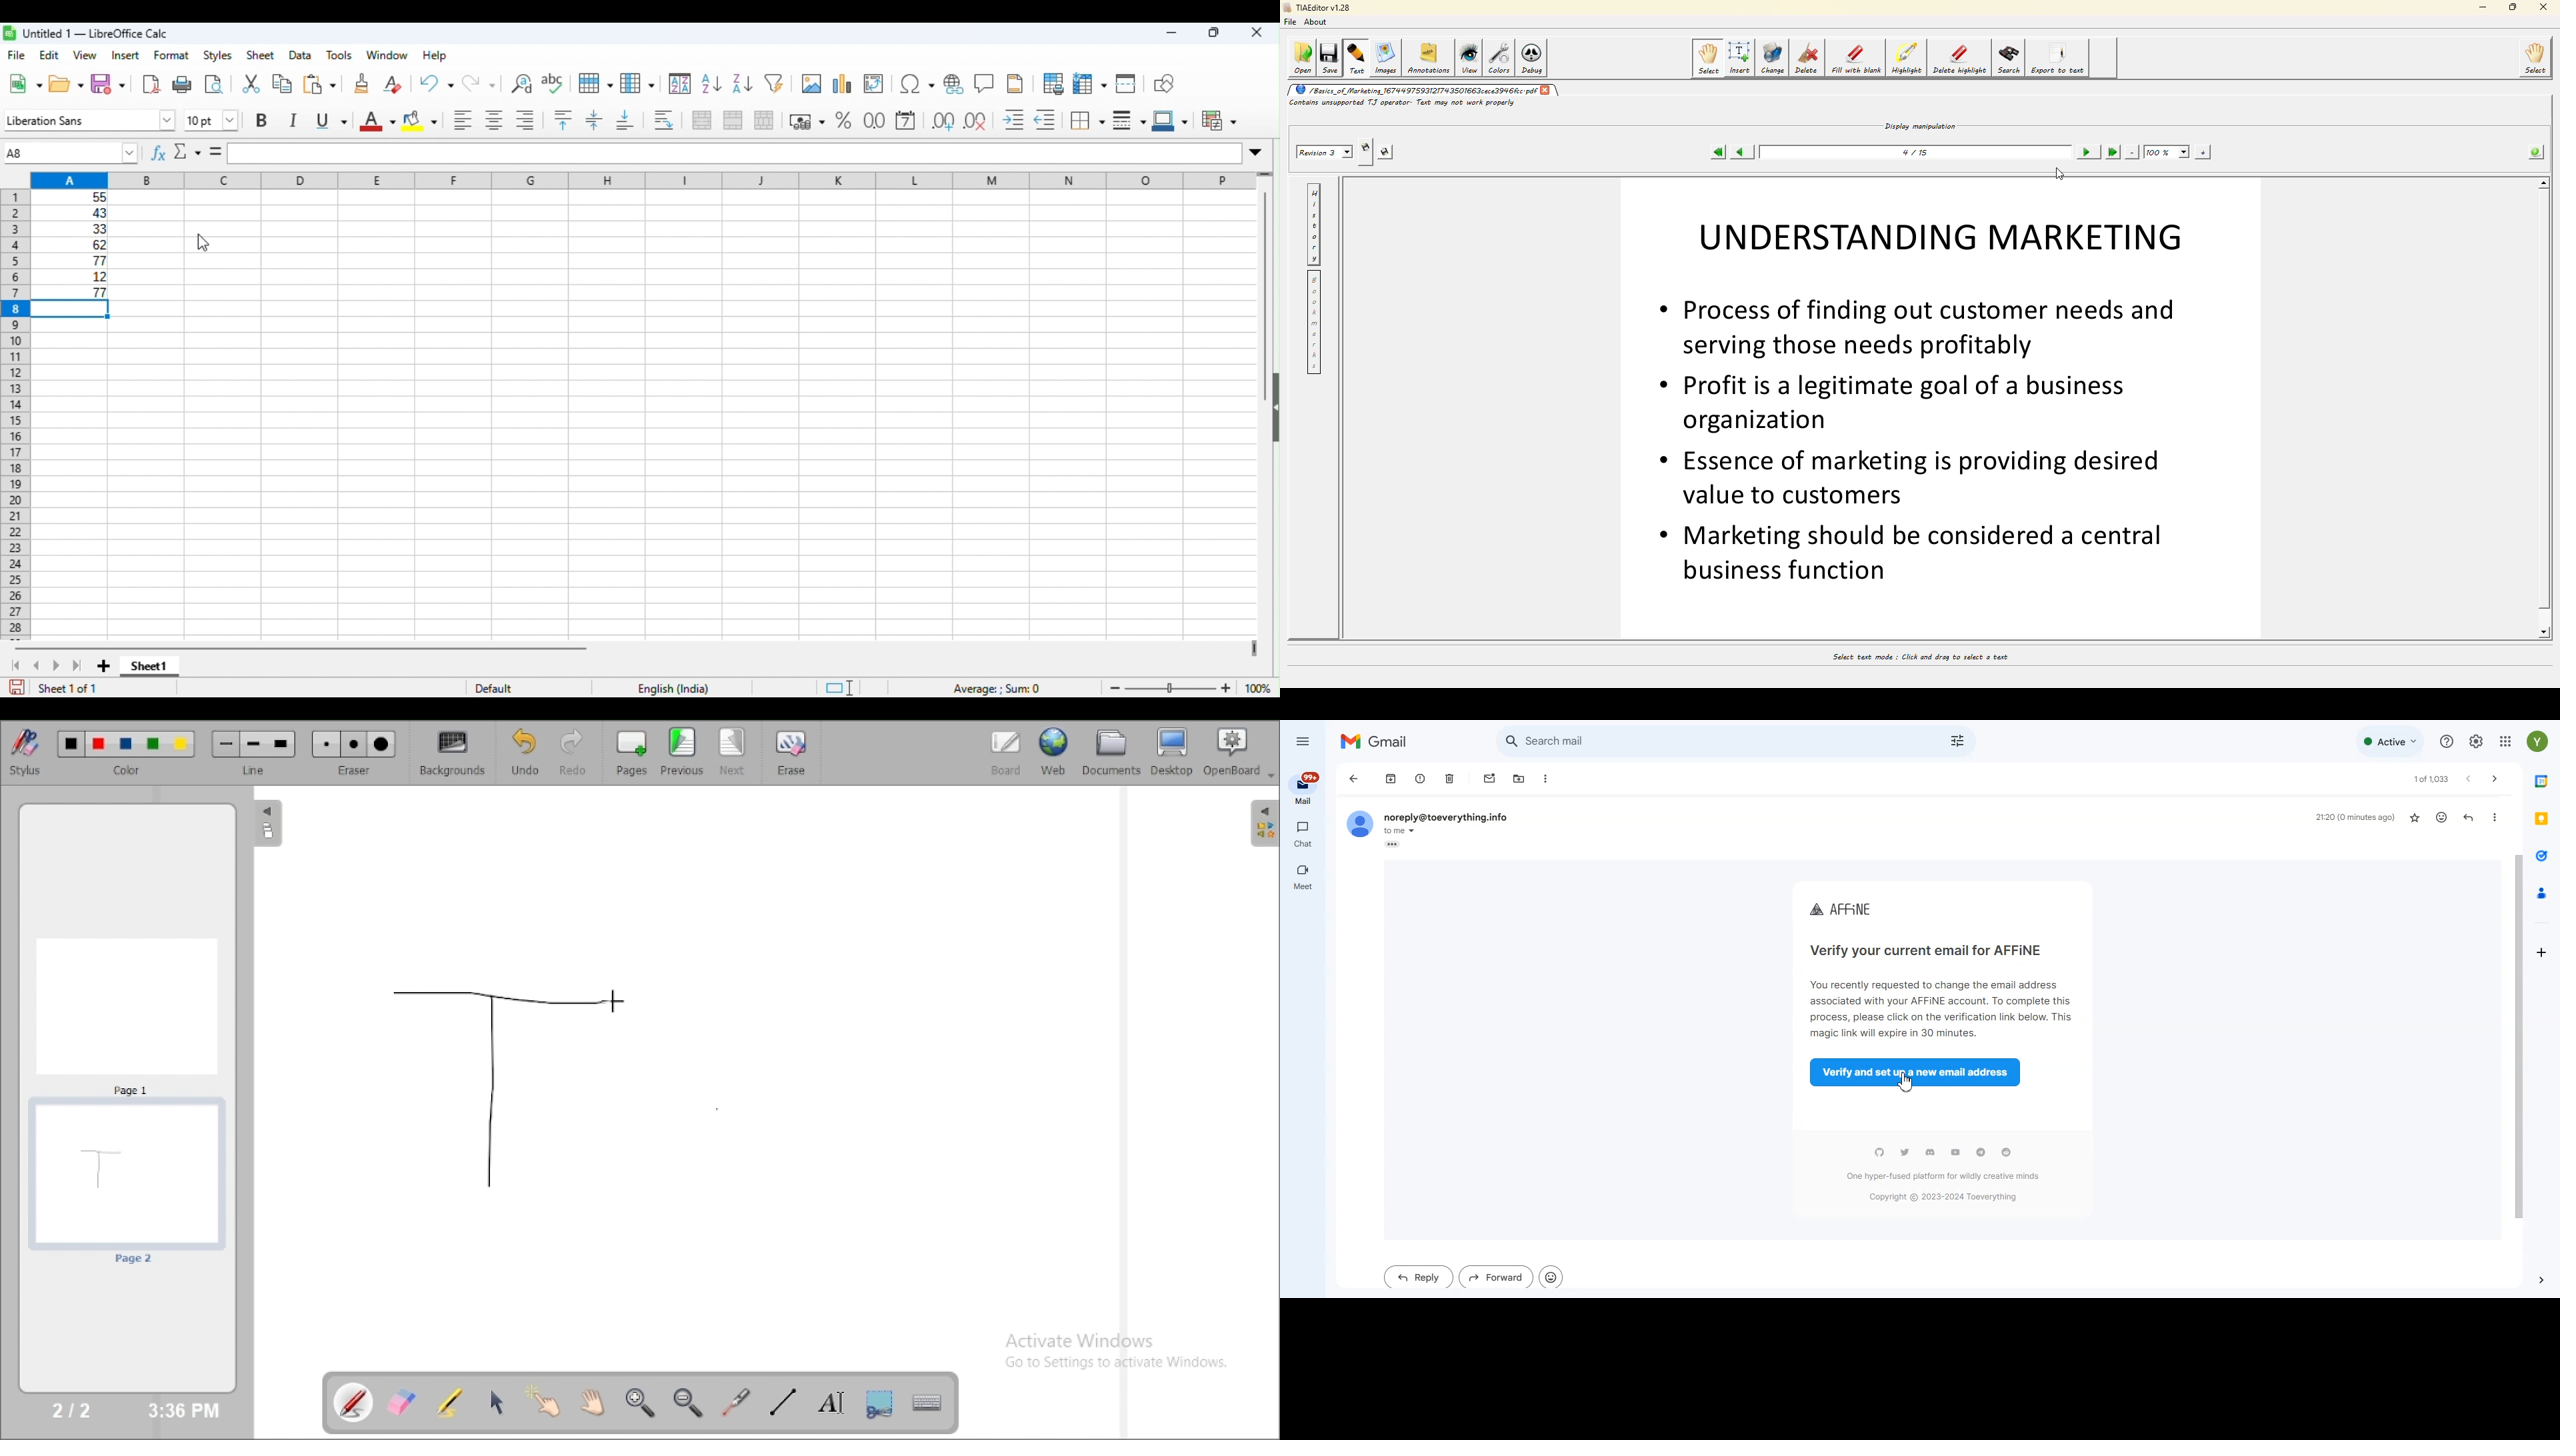 This screenshot has width=2576, height=1456. Describe the element at coordinates (181, 744) in the screenshot. I see `Color 5` at that location.